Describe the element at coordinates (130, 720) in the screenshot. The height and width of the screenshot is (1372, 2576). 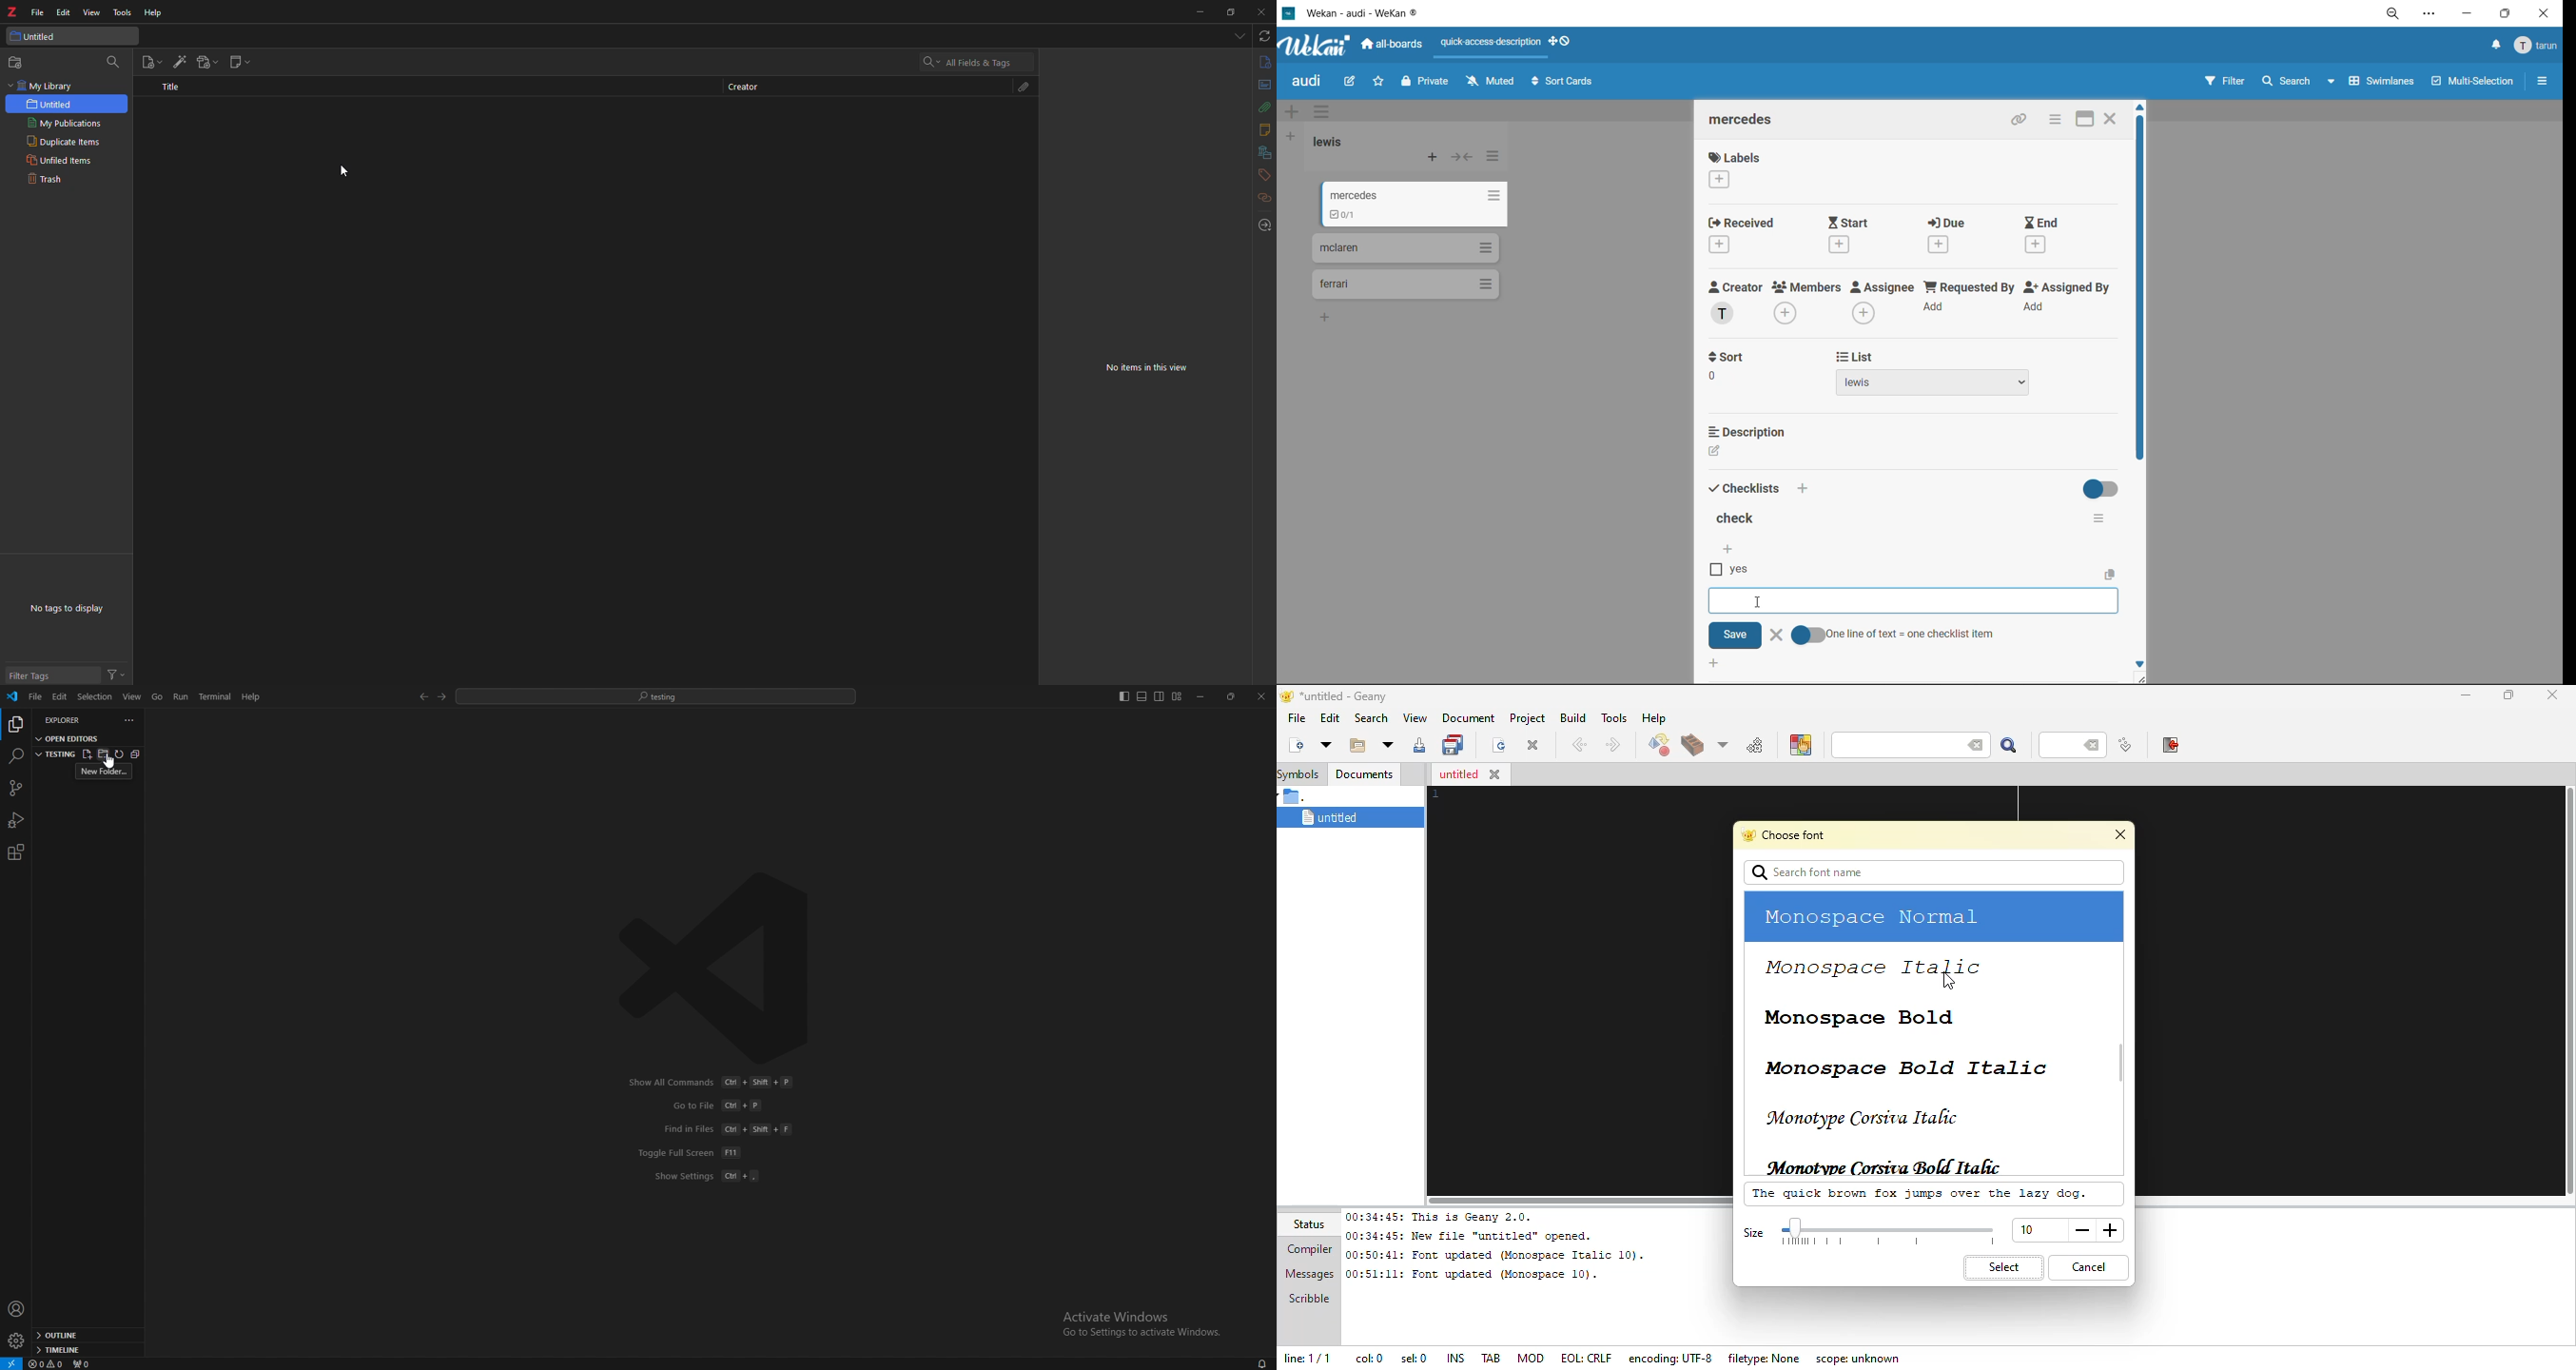
I see `options` at that location.